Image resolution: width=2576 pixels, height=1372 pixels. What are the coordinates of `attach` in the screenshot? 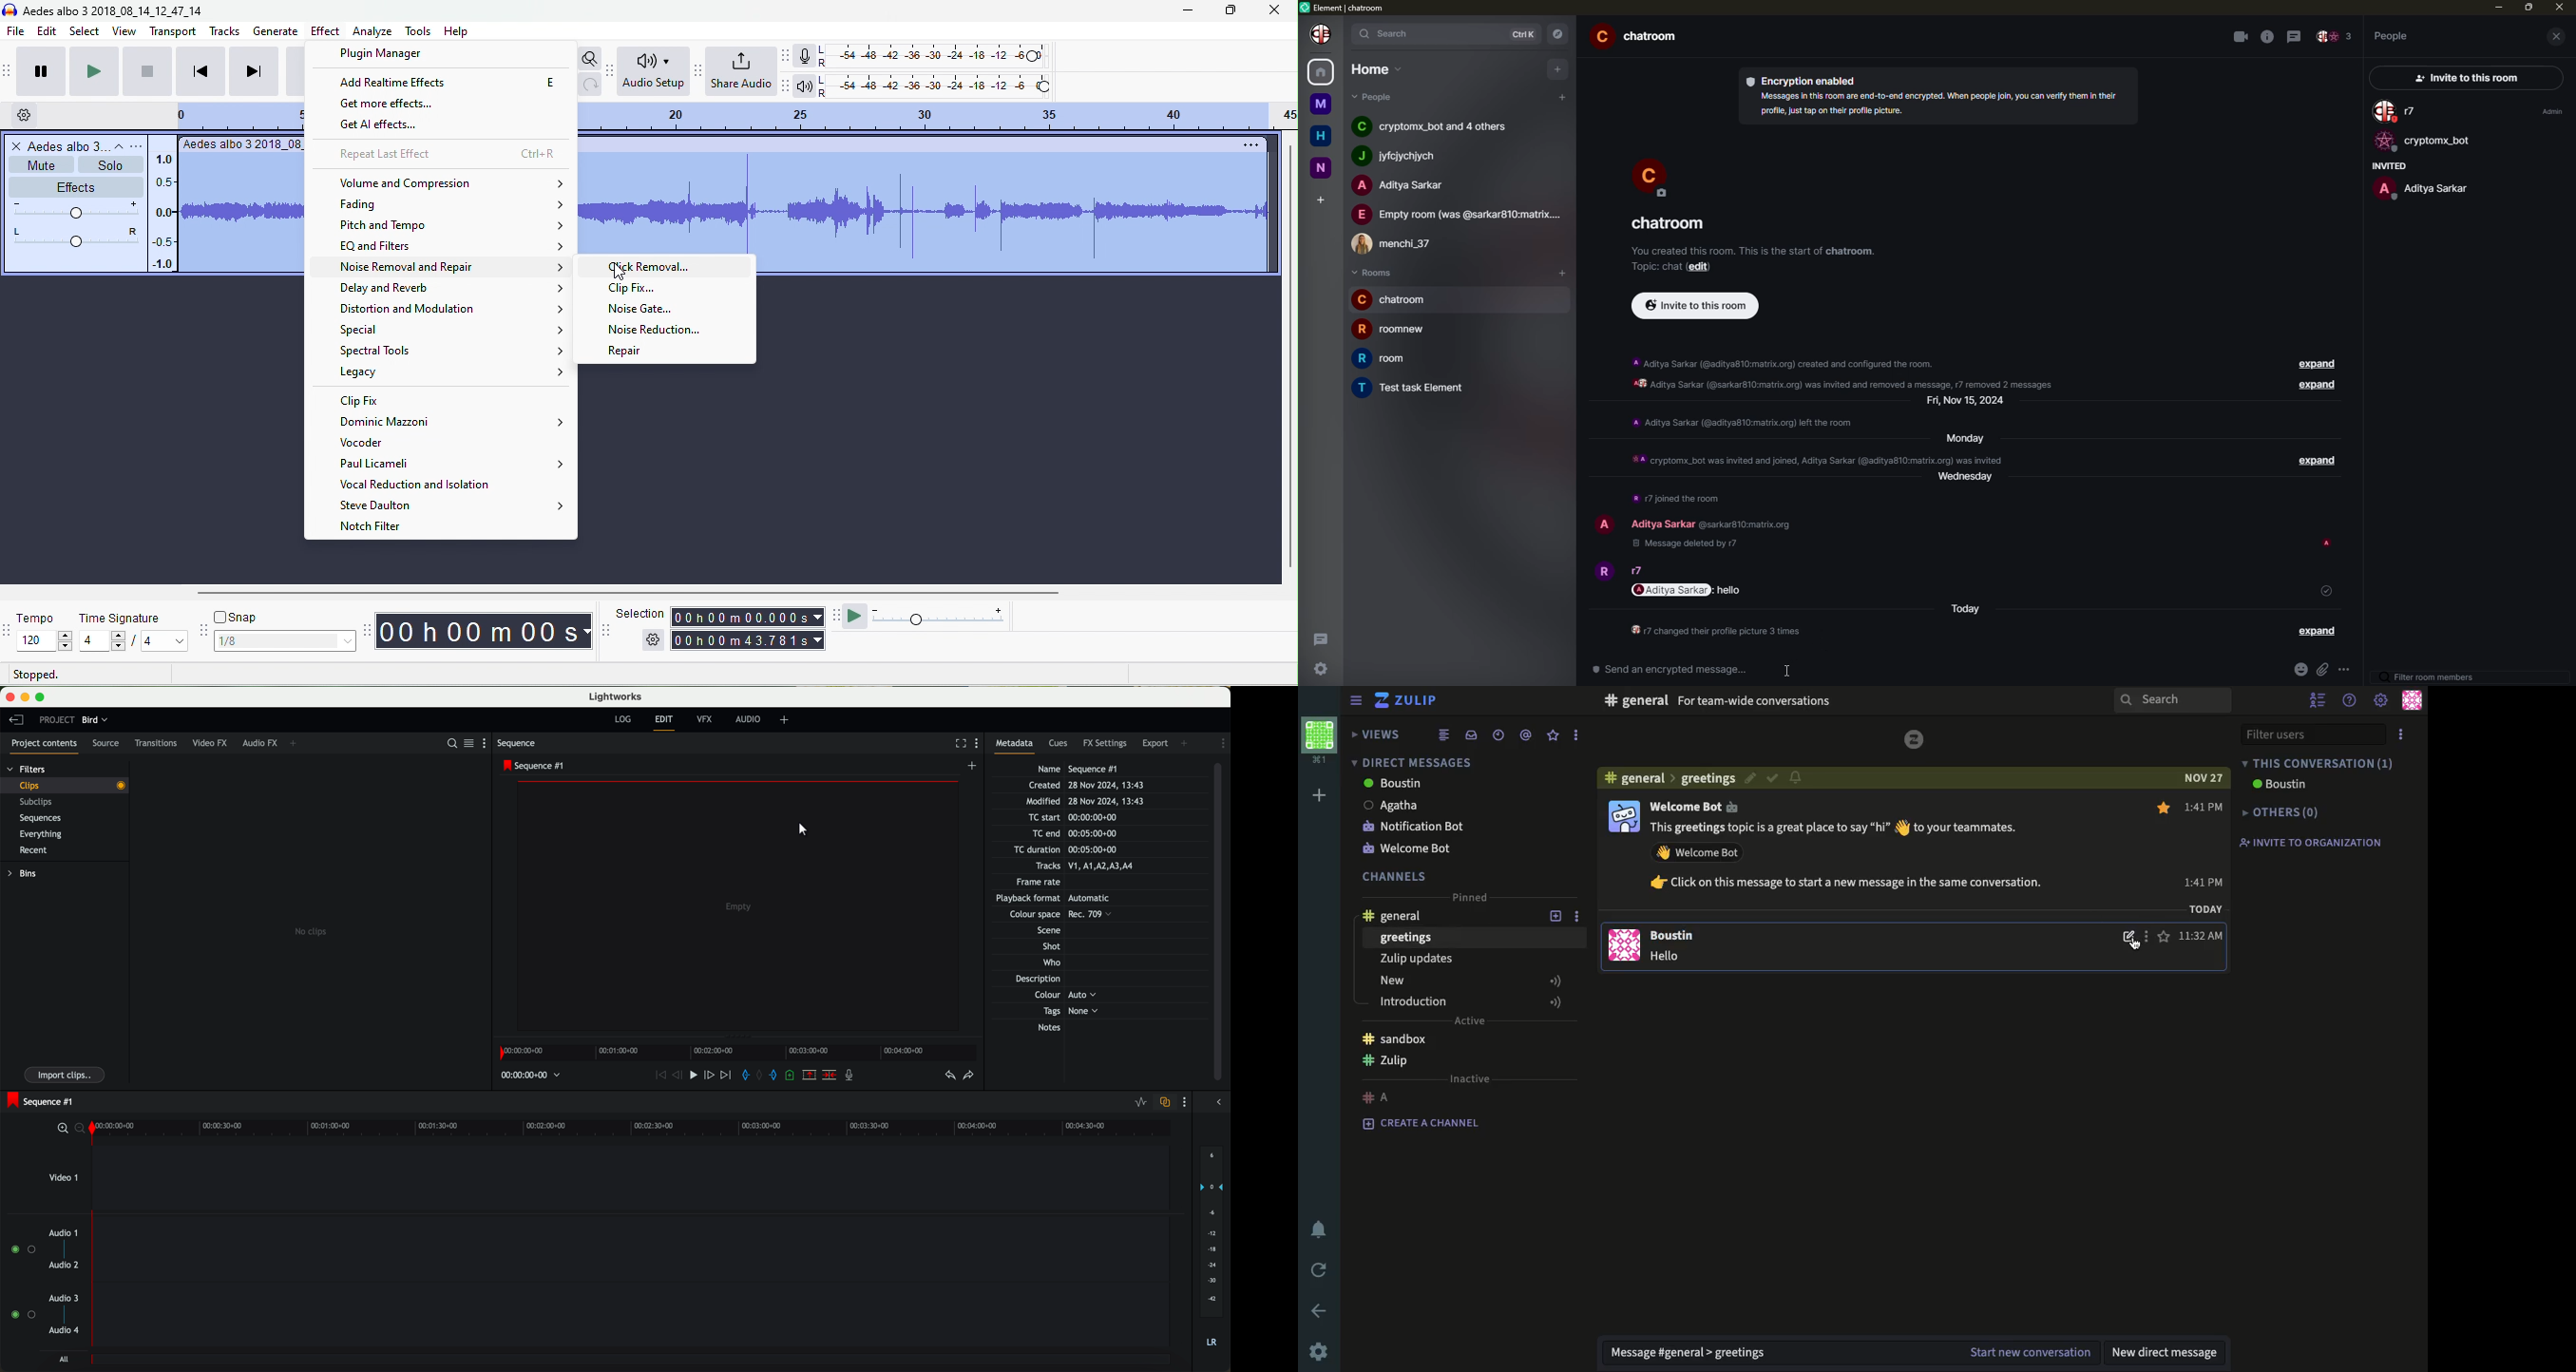 It's located at (2325, 672).